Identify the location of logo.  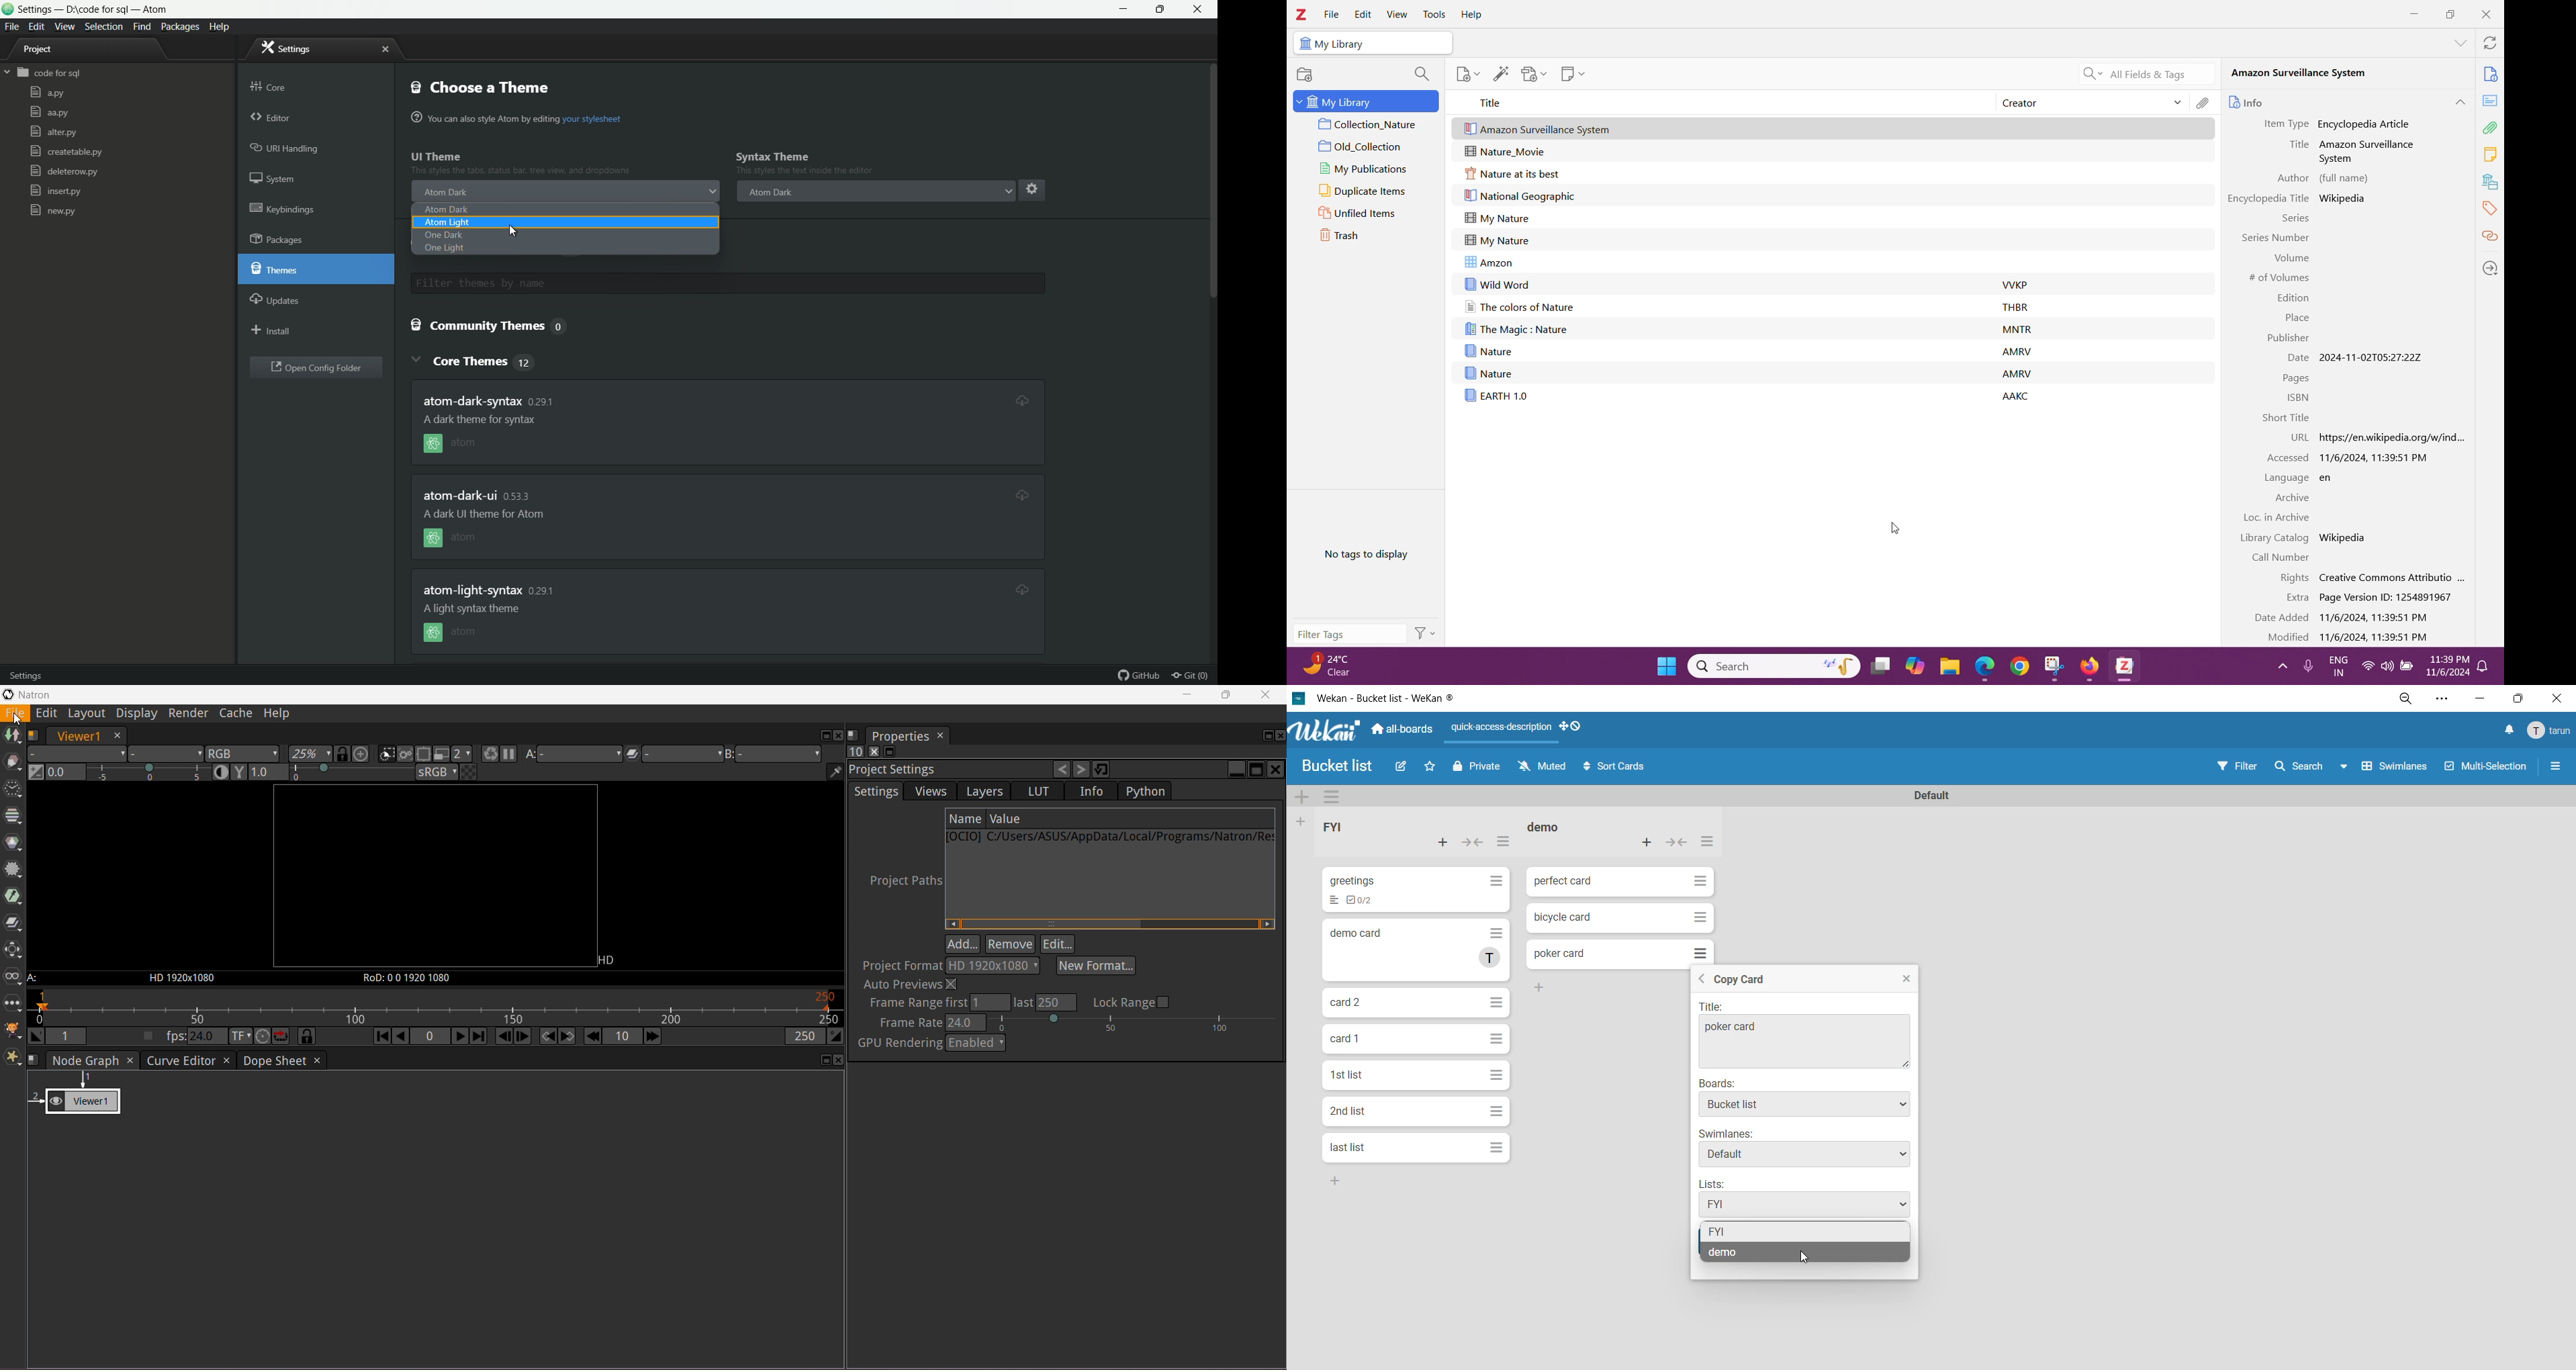
(8, 11).